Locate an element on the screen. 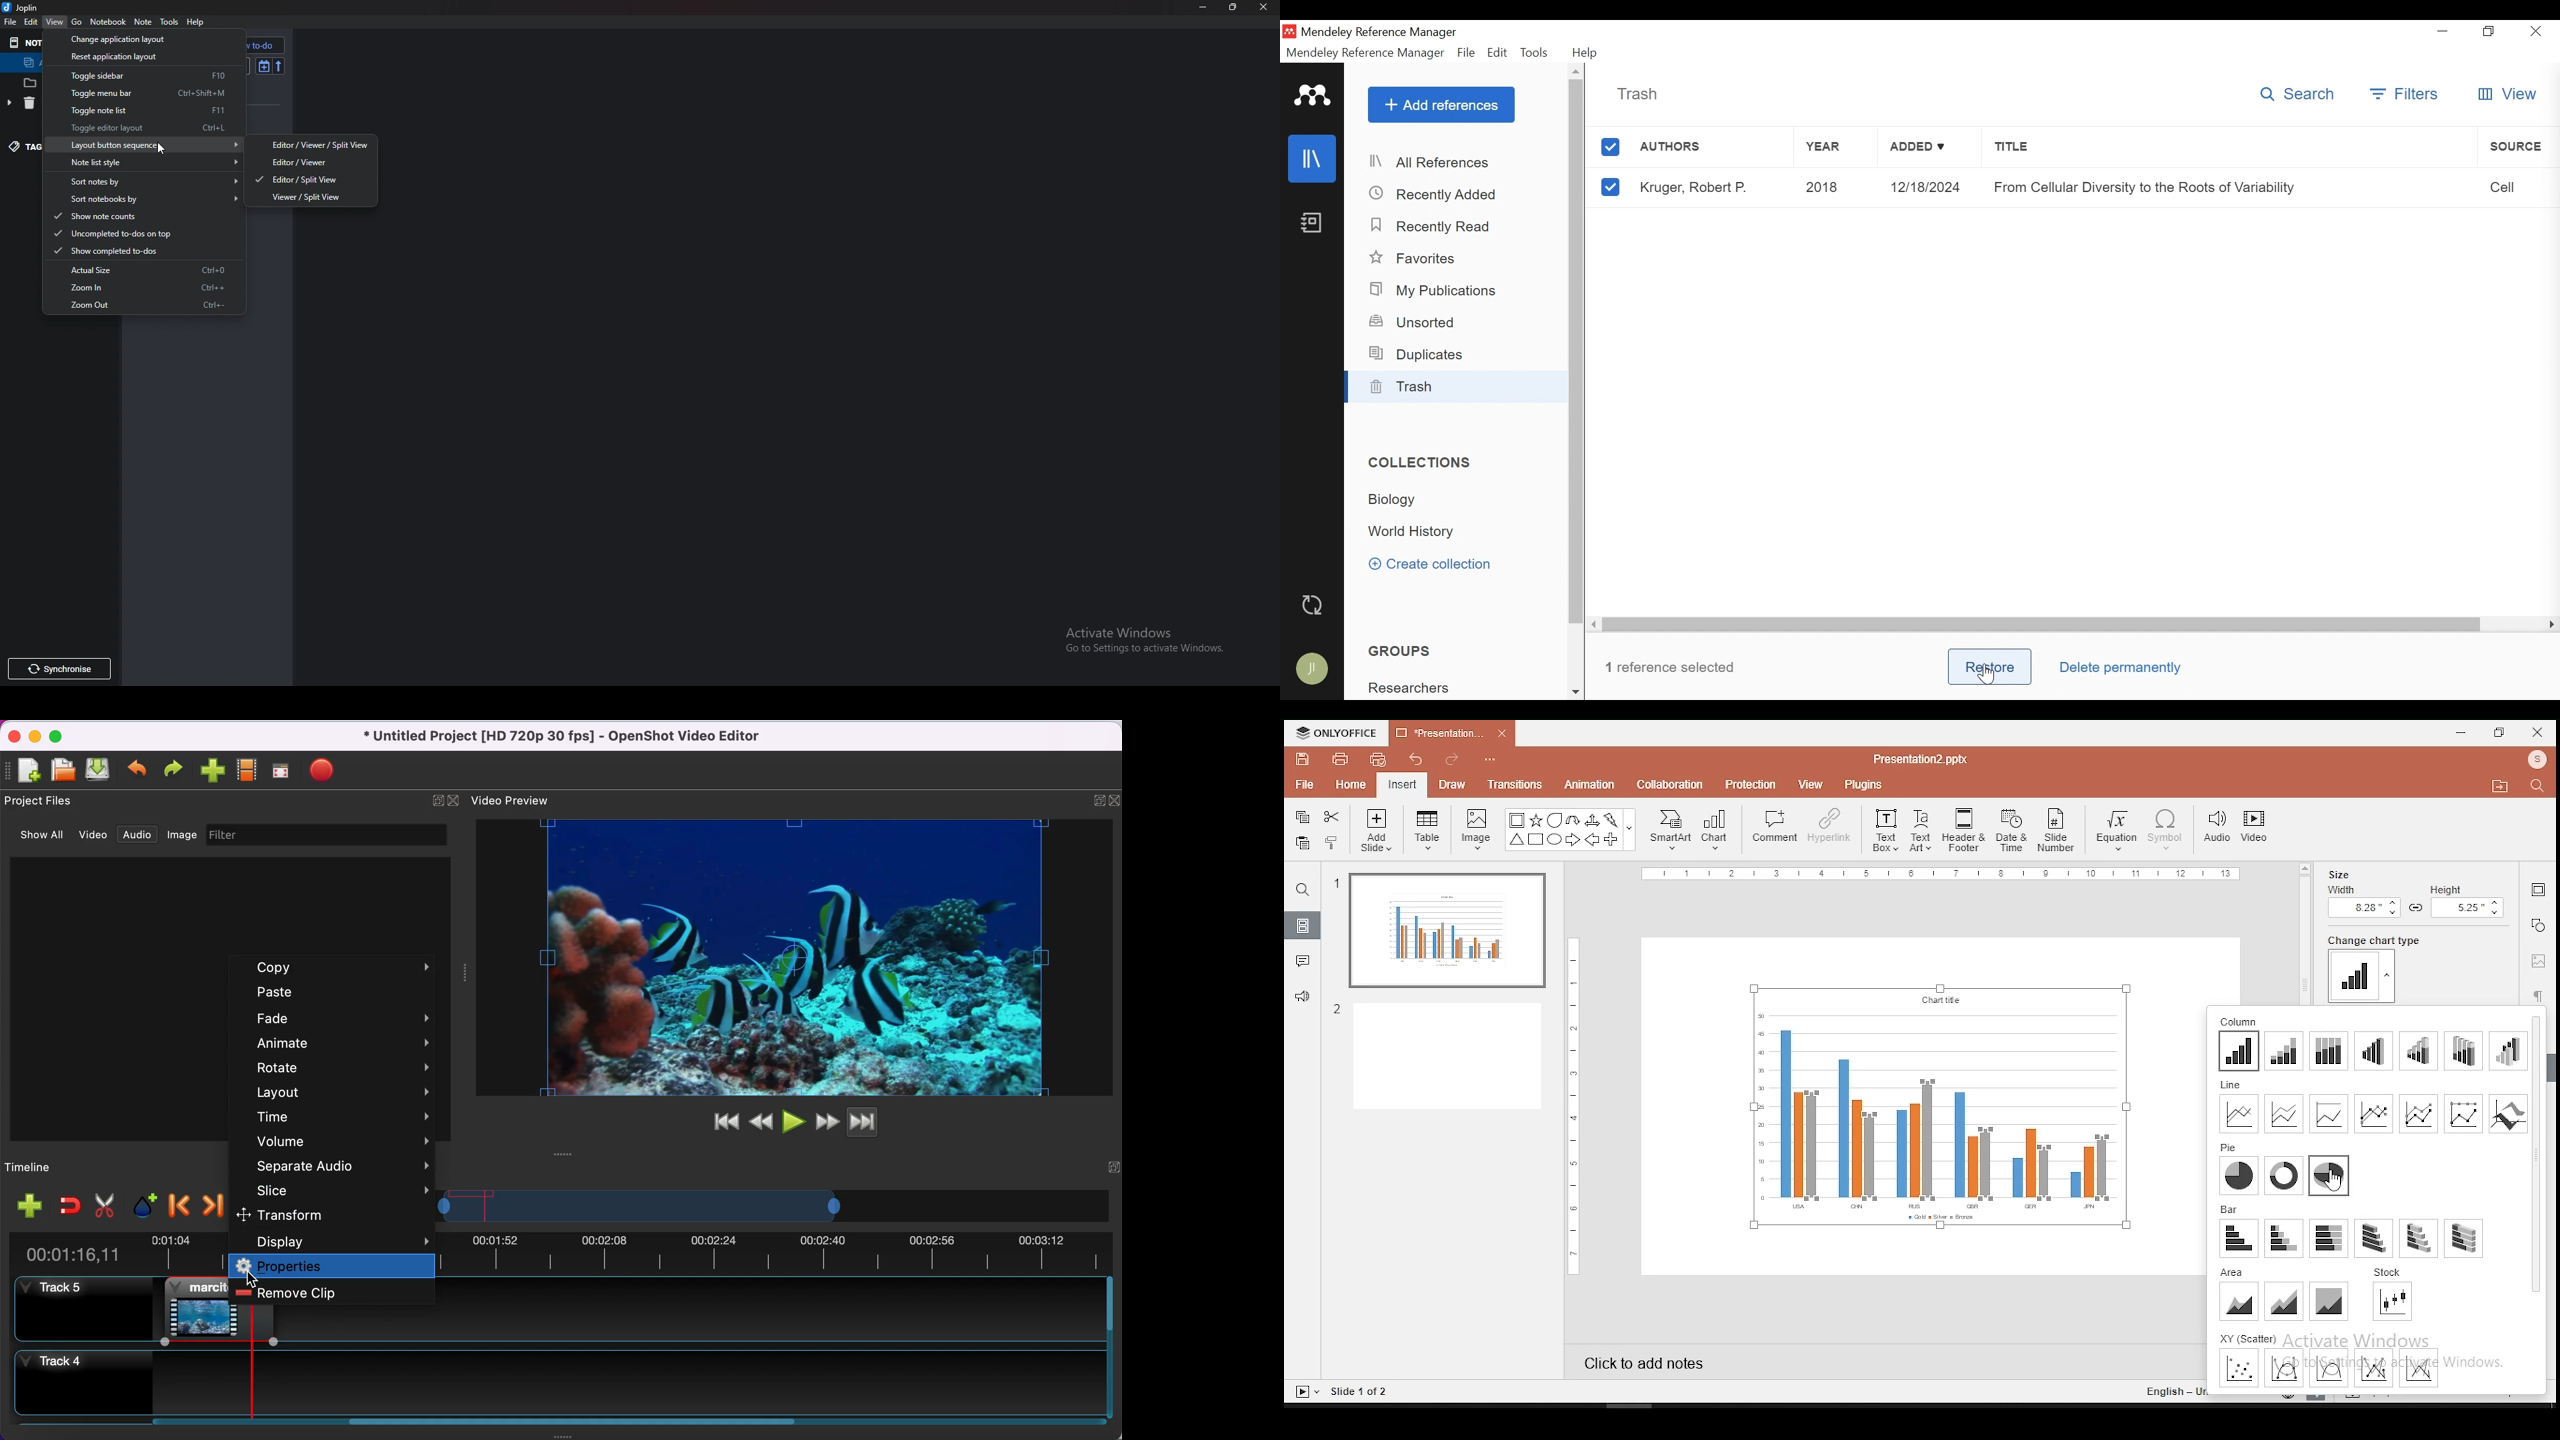 The height and width of the screenshot is (1456, 2576). Group is located at coordinates (1409, 649).